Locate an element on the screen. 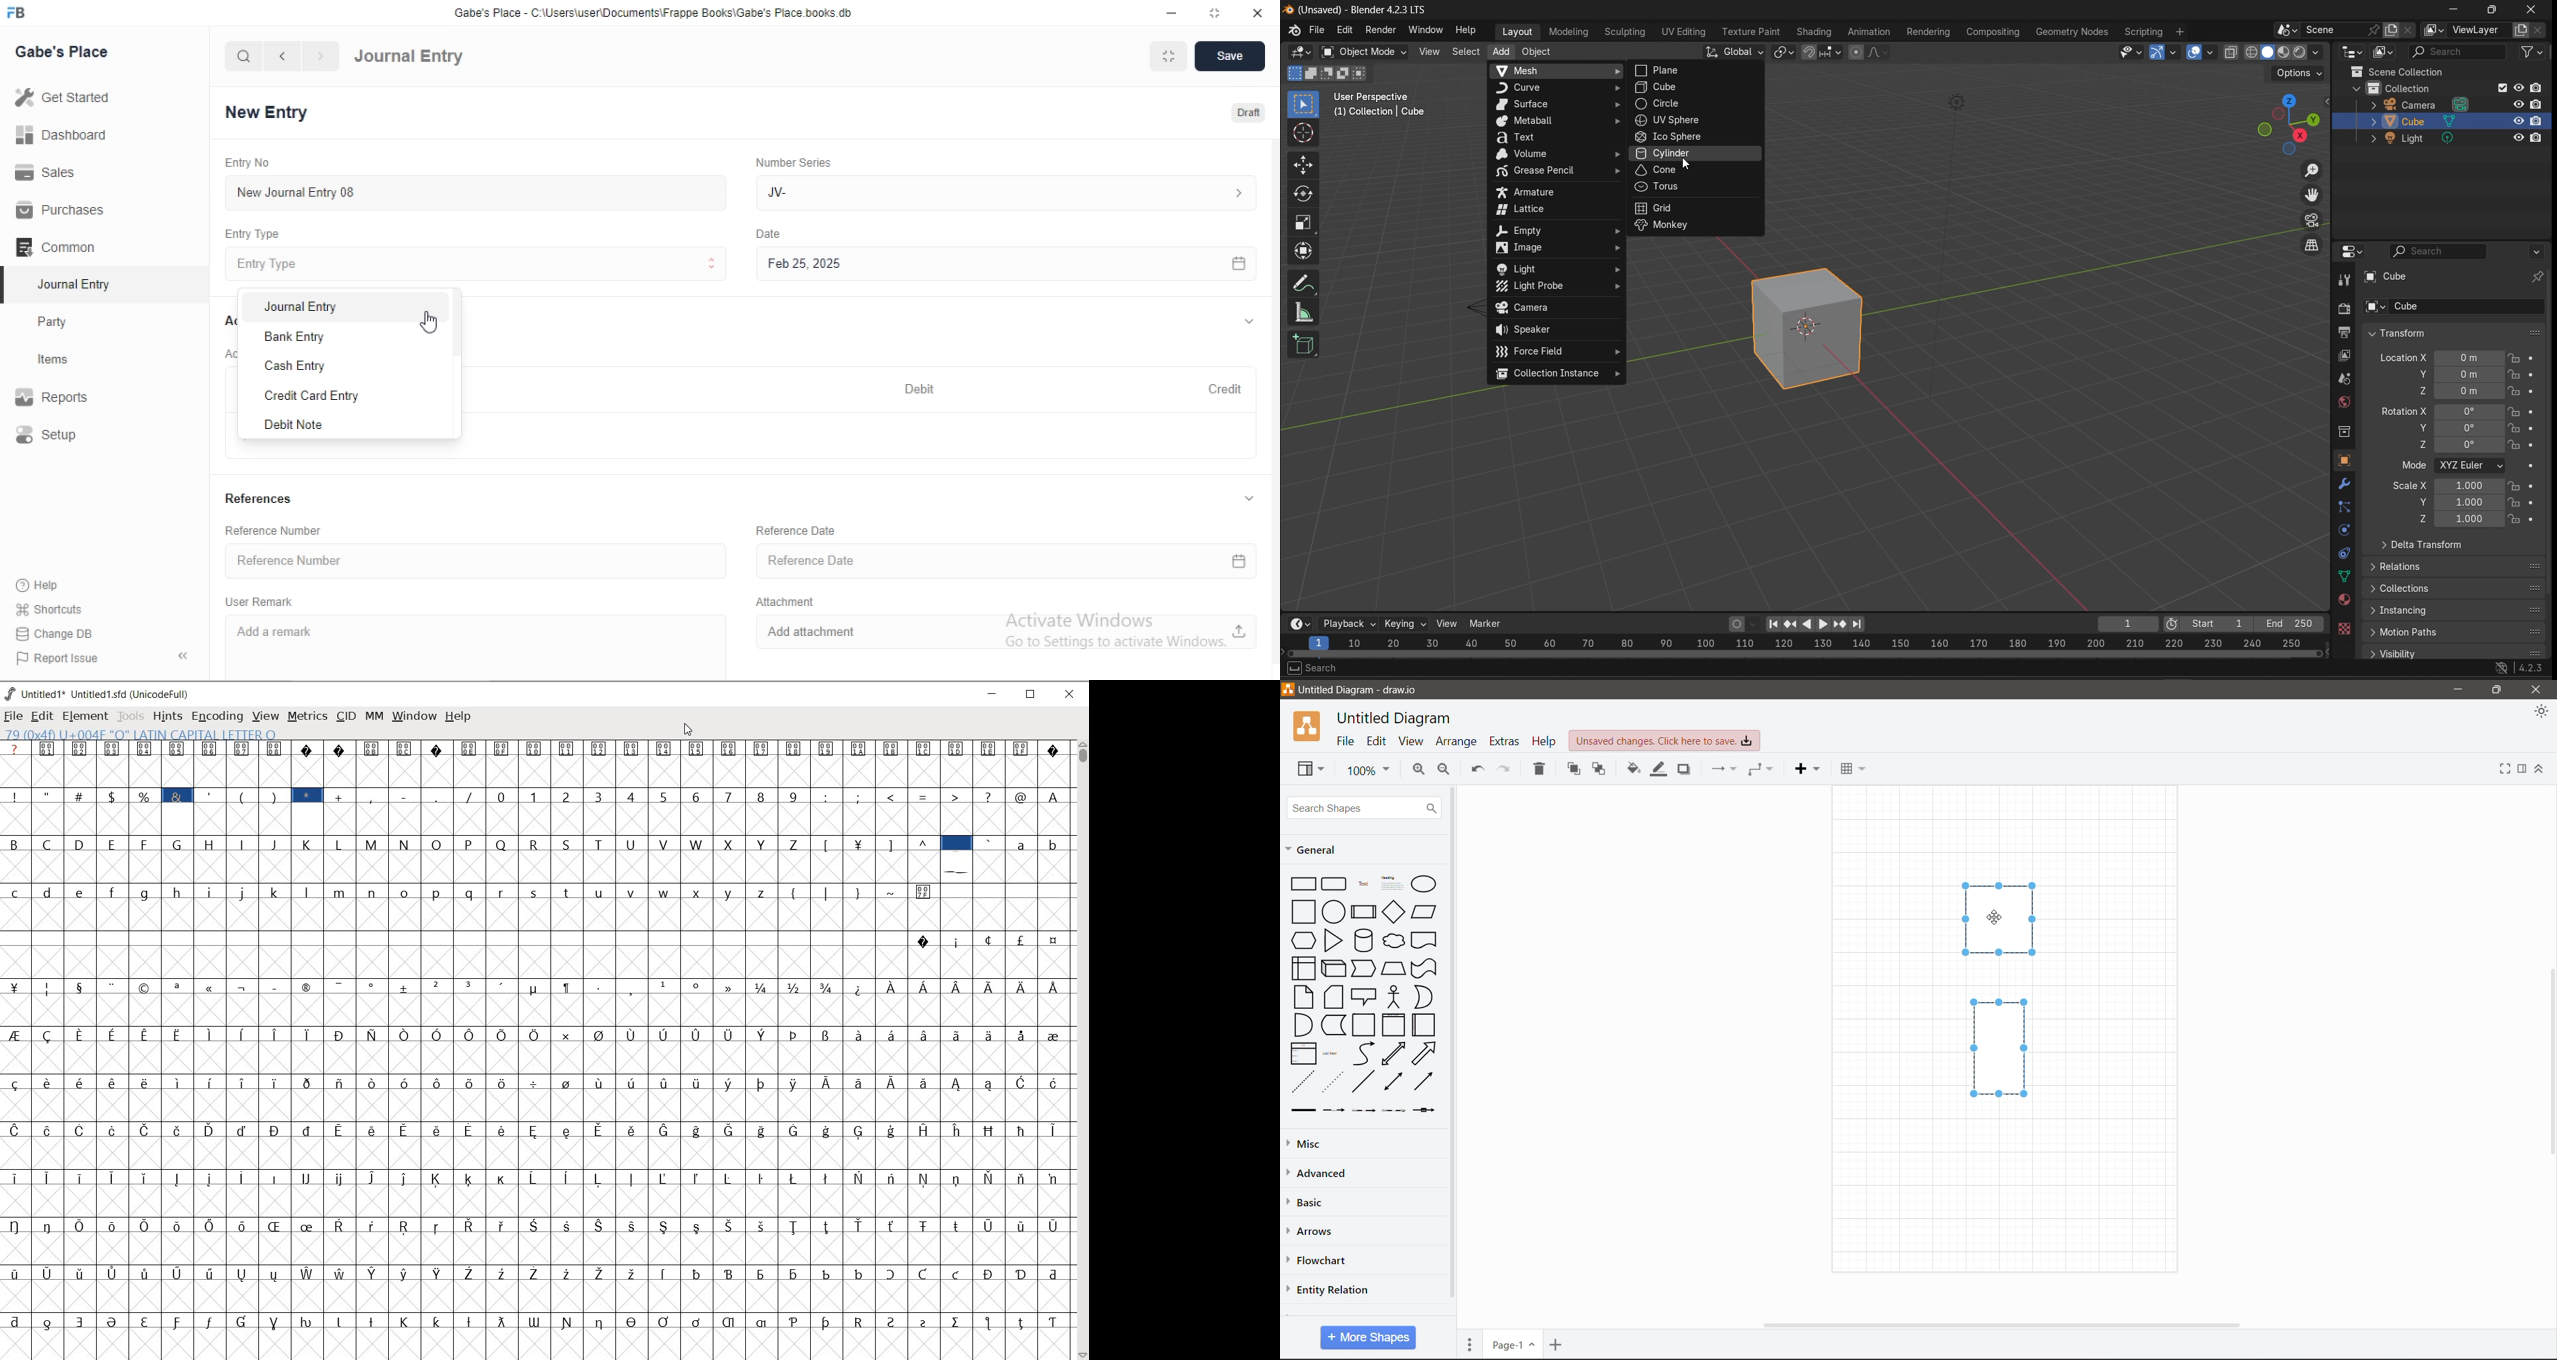  overlays is located at coordinates (2215, 52).